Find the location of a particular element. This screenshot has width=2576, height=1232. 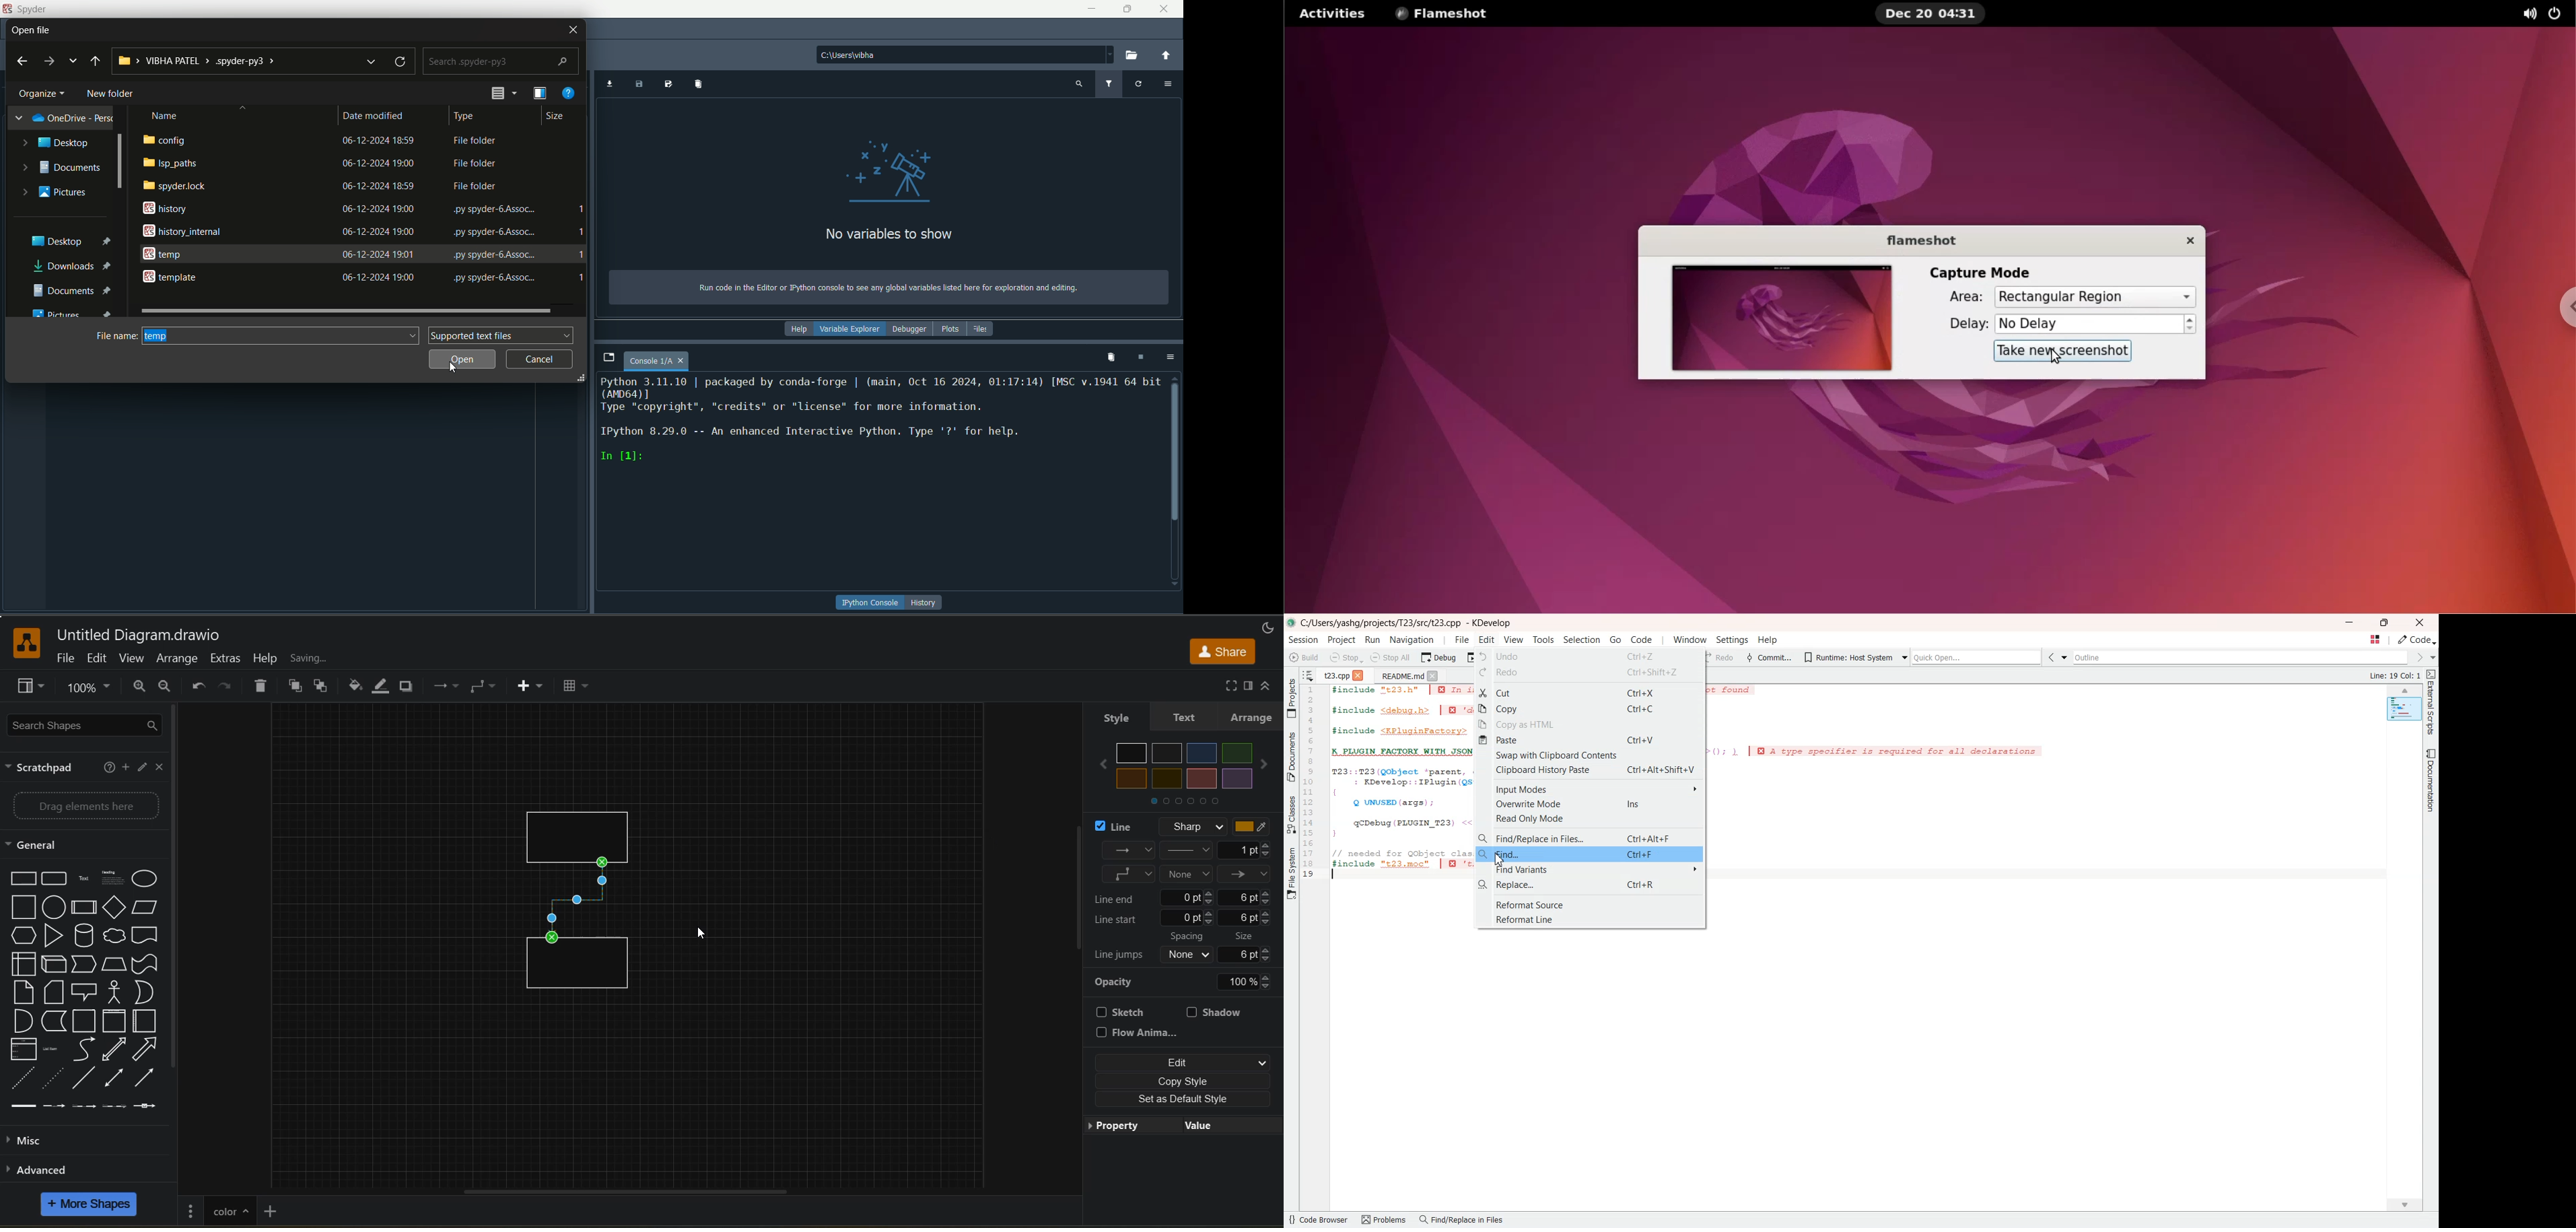

plots is located at coordinates (950, 330).